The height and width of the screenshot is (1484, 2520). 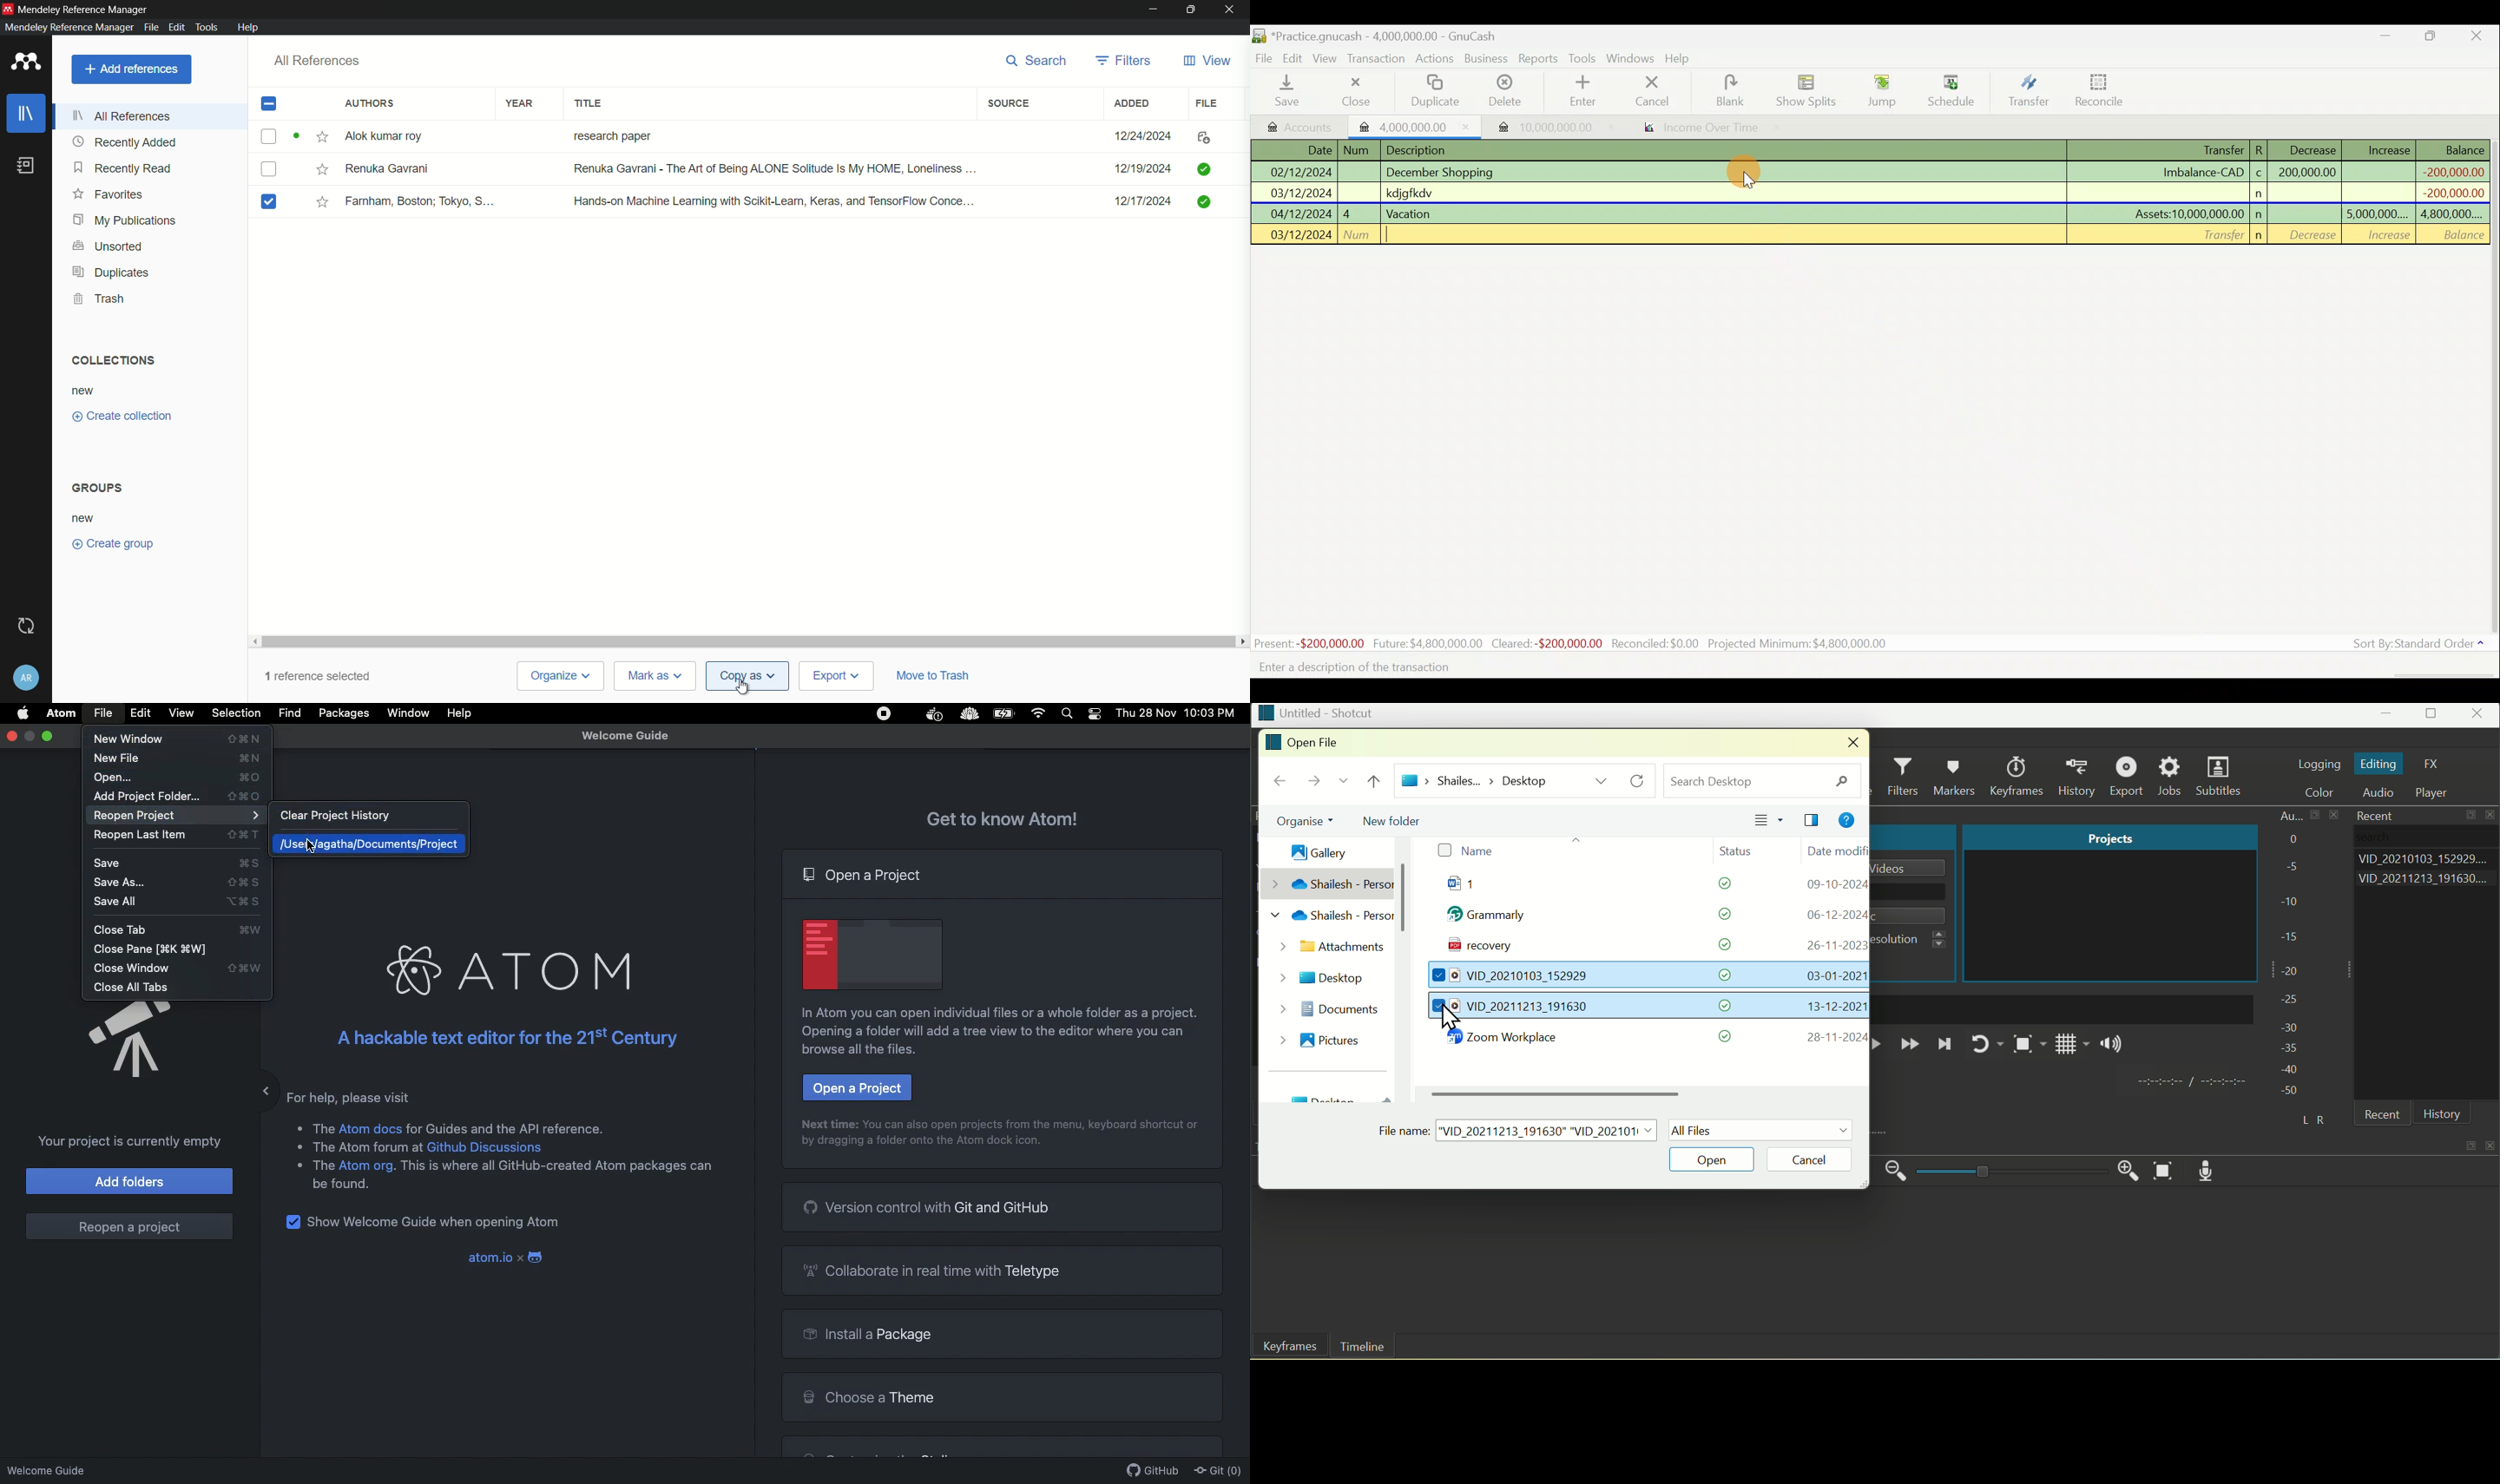 What do you see at coordinates (868, 1395) in the screenshot?
I see `Choose a theme` at bounding box center [868, 1395].